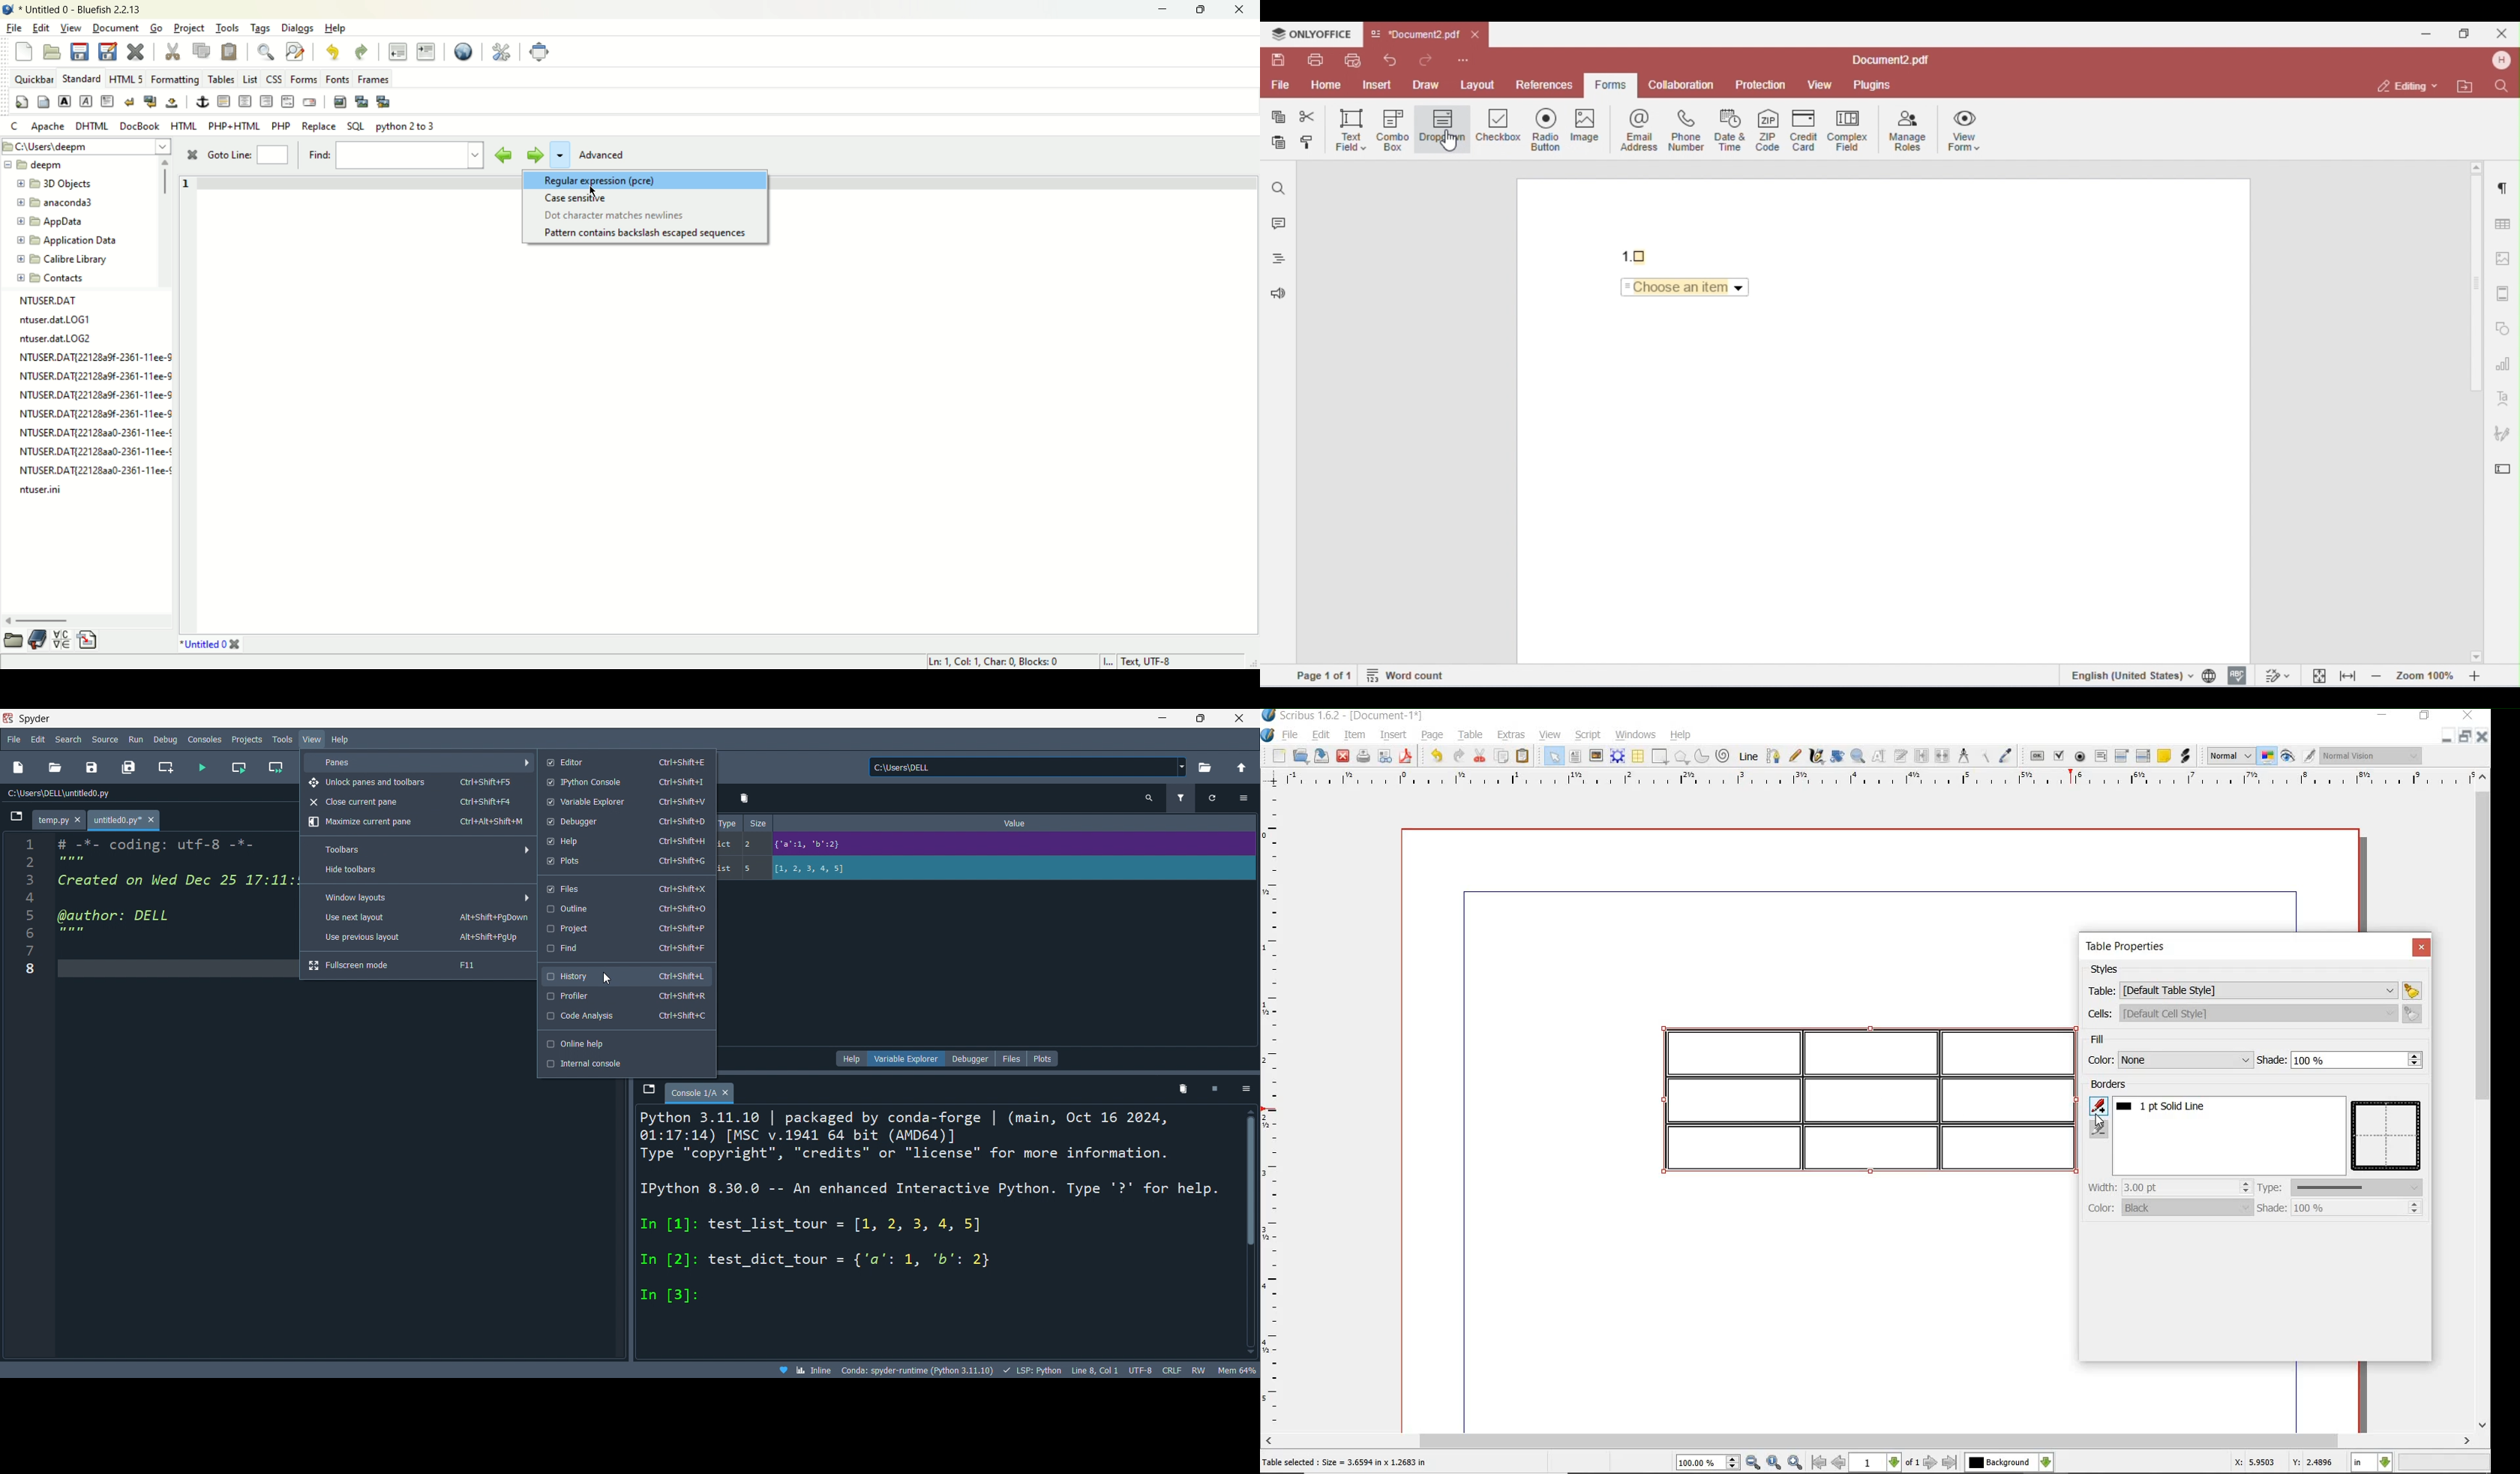  Describe the element at coordinates (419, 919) in the screenshot. I see `use next layout` at that location.